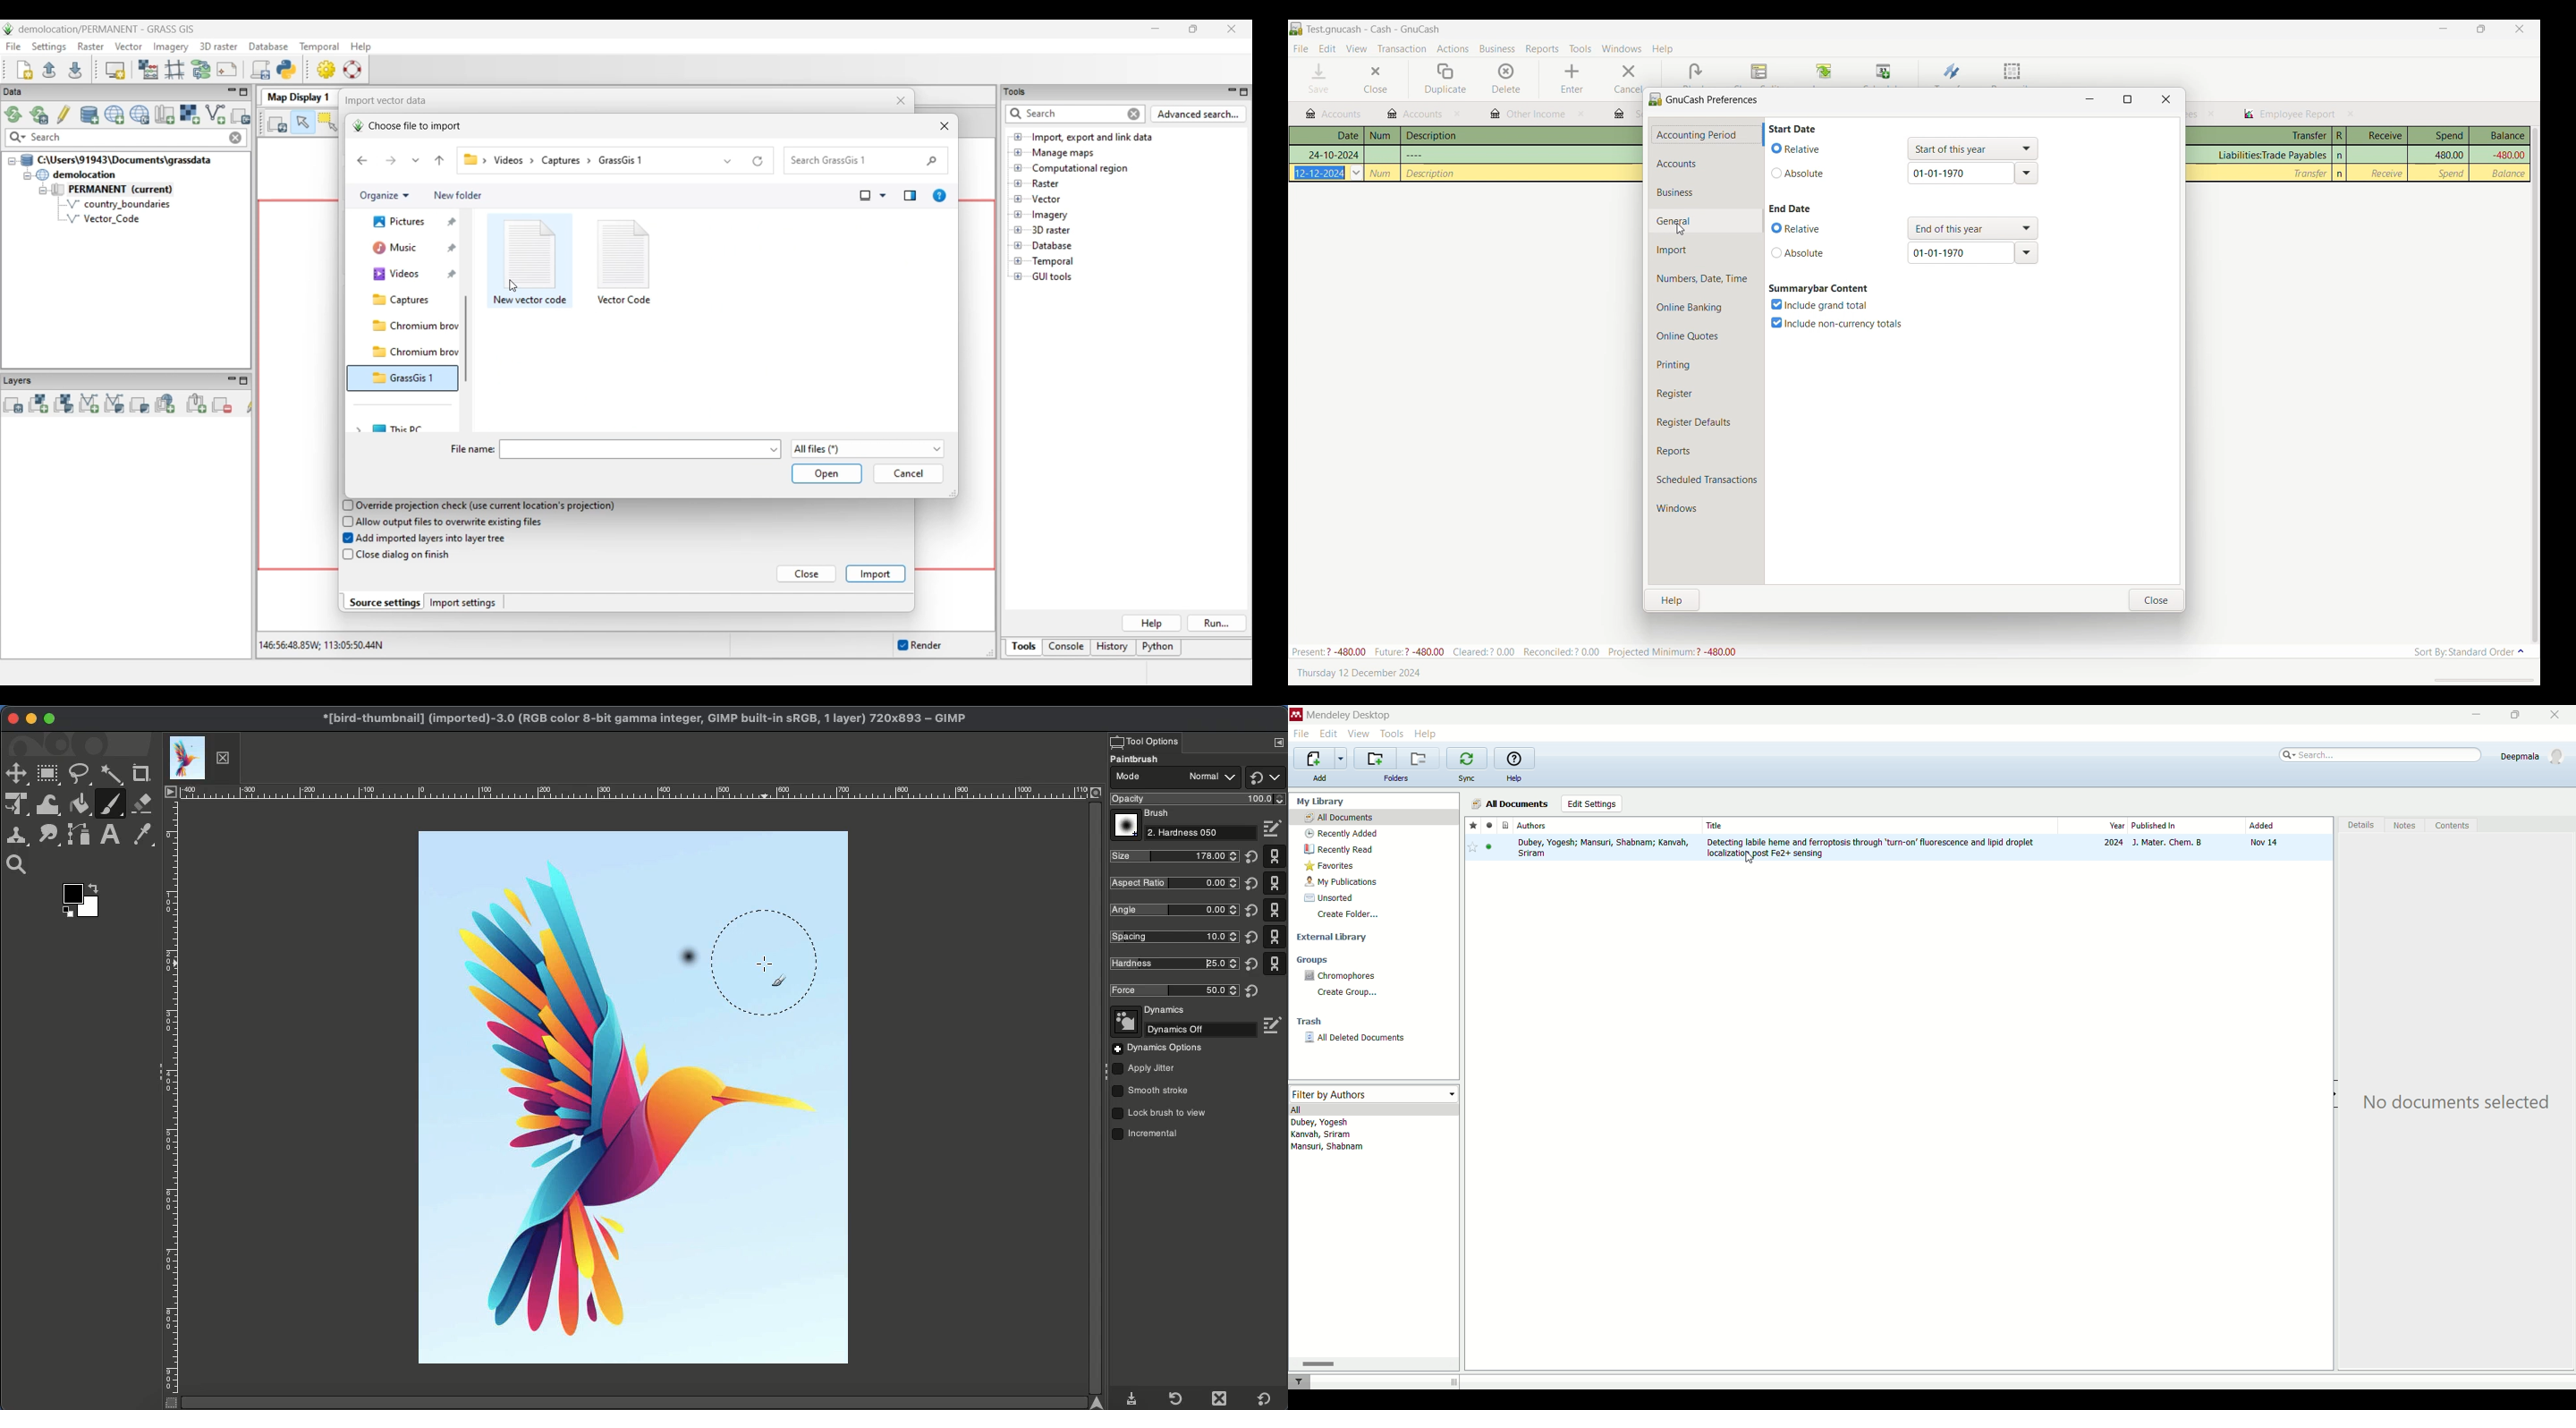 This screenshot has height=1428, width=2576. I want to click on file, so click(1301, 735).